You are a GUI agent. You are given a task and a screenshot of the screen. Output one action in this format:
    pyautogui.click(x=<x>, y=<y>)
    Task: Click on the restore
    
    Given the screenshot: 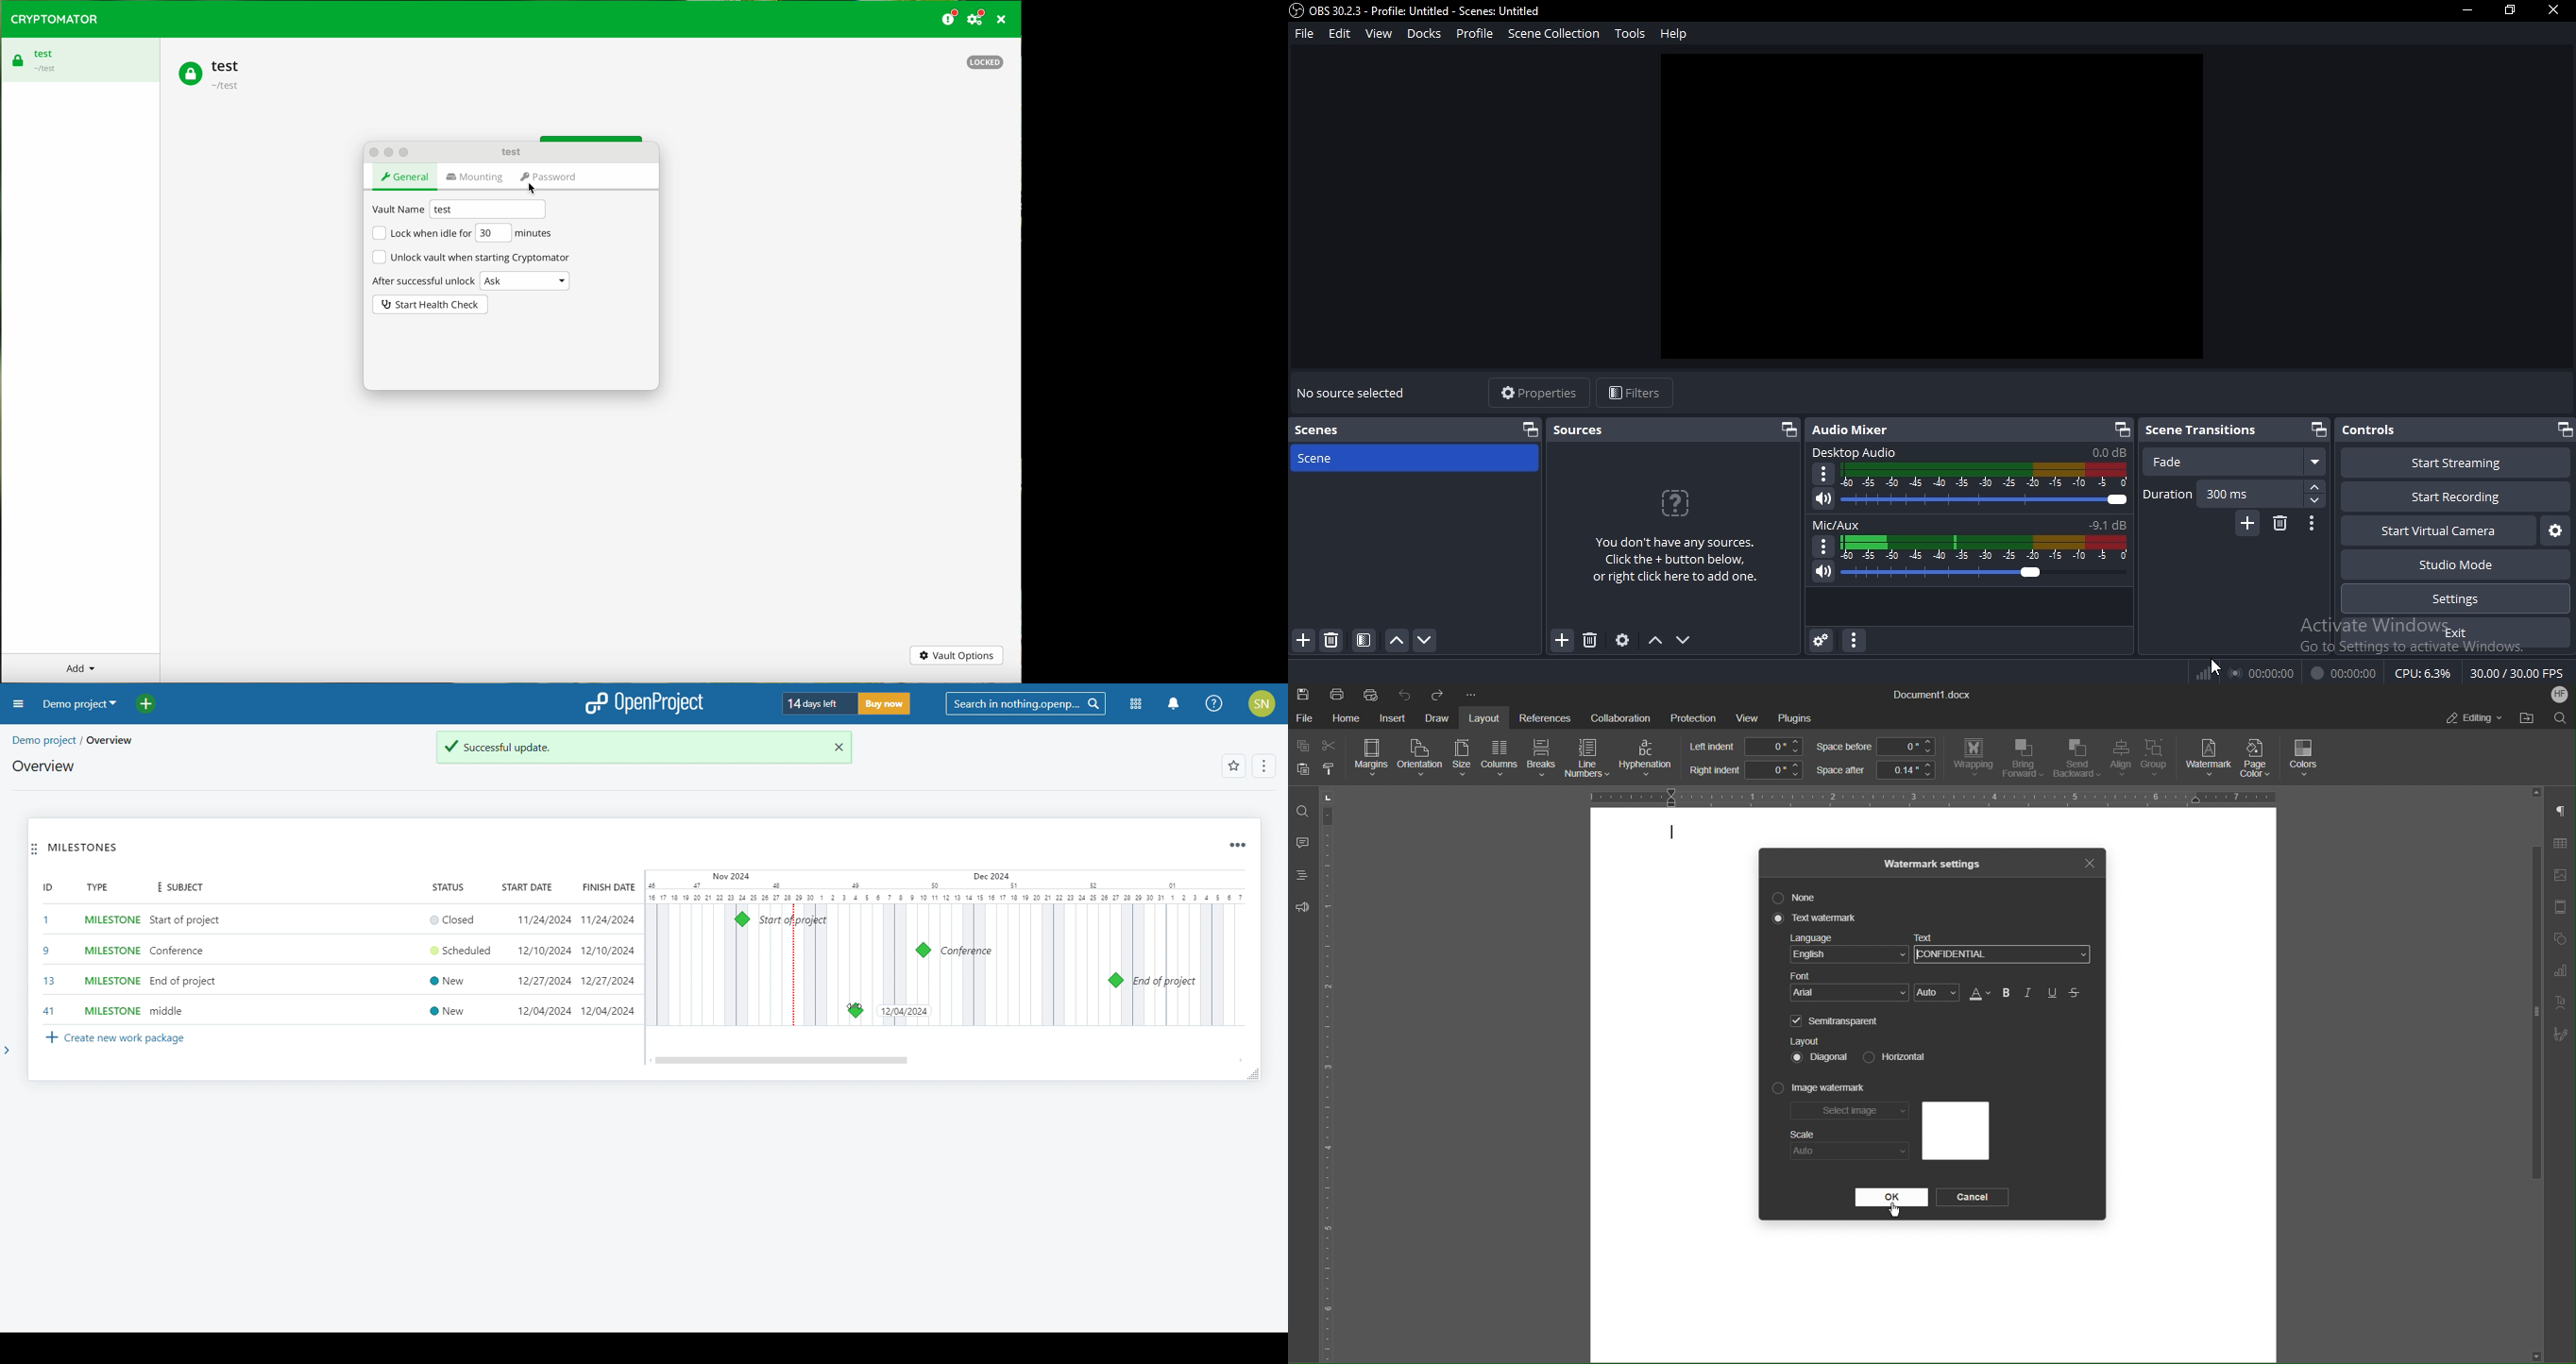 What is the action you would take?
    pyautogui.click(x=2510, y=8)
    